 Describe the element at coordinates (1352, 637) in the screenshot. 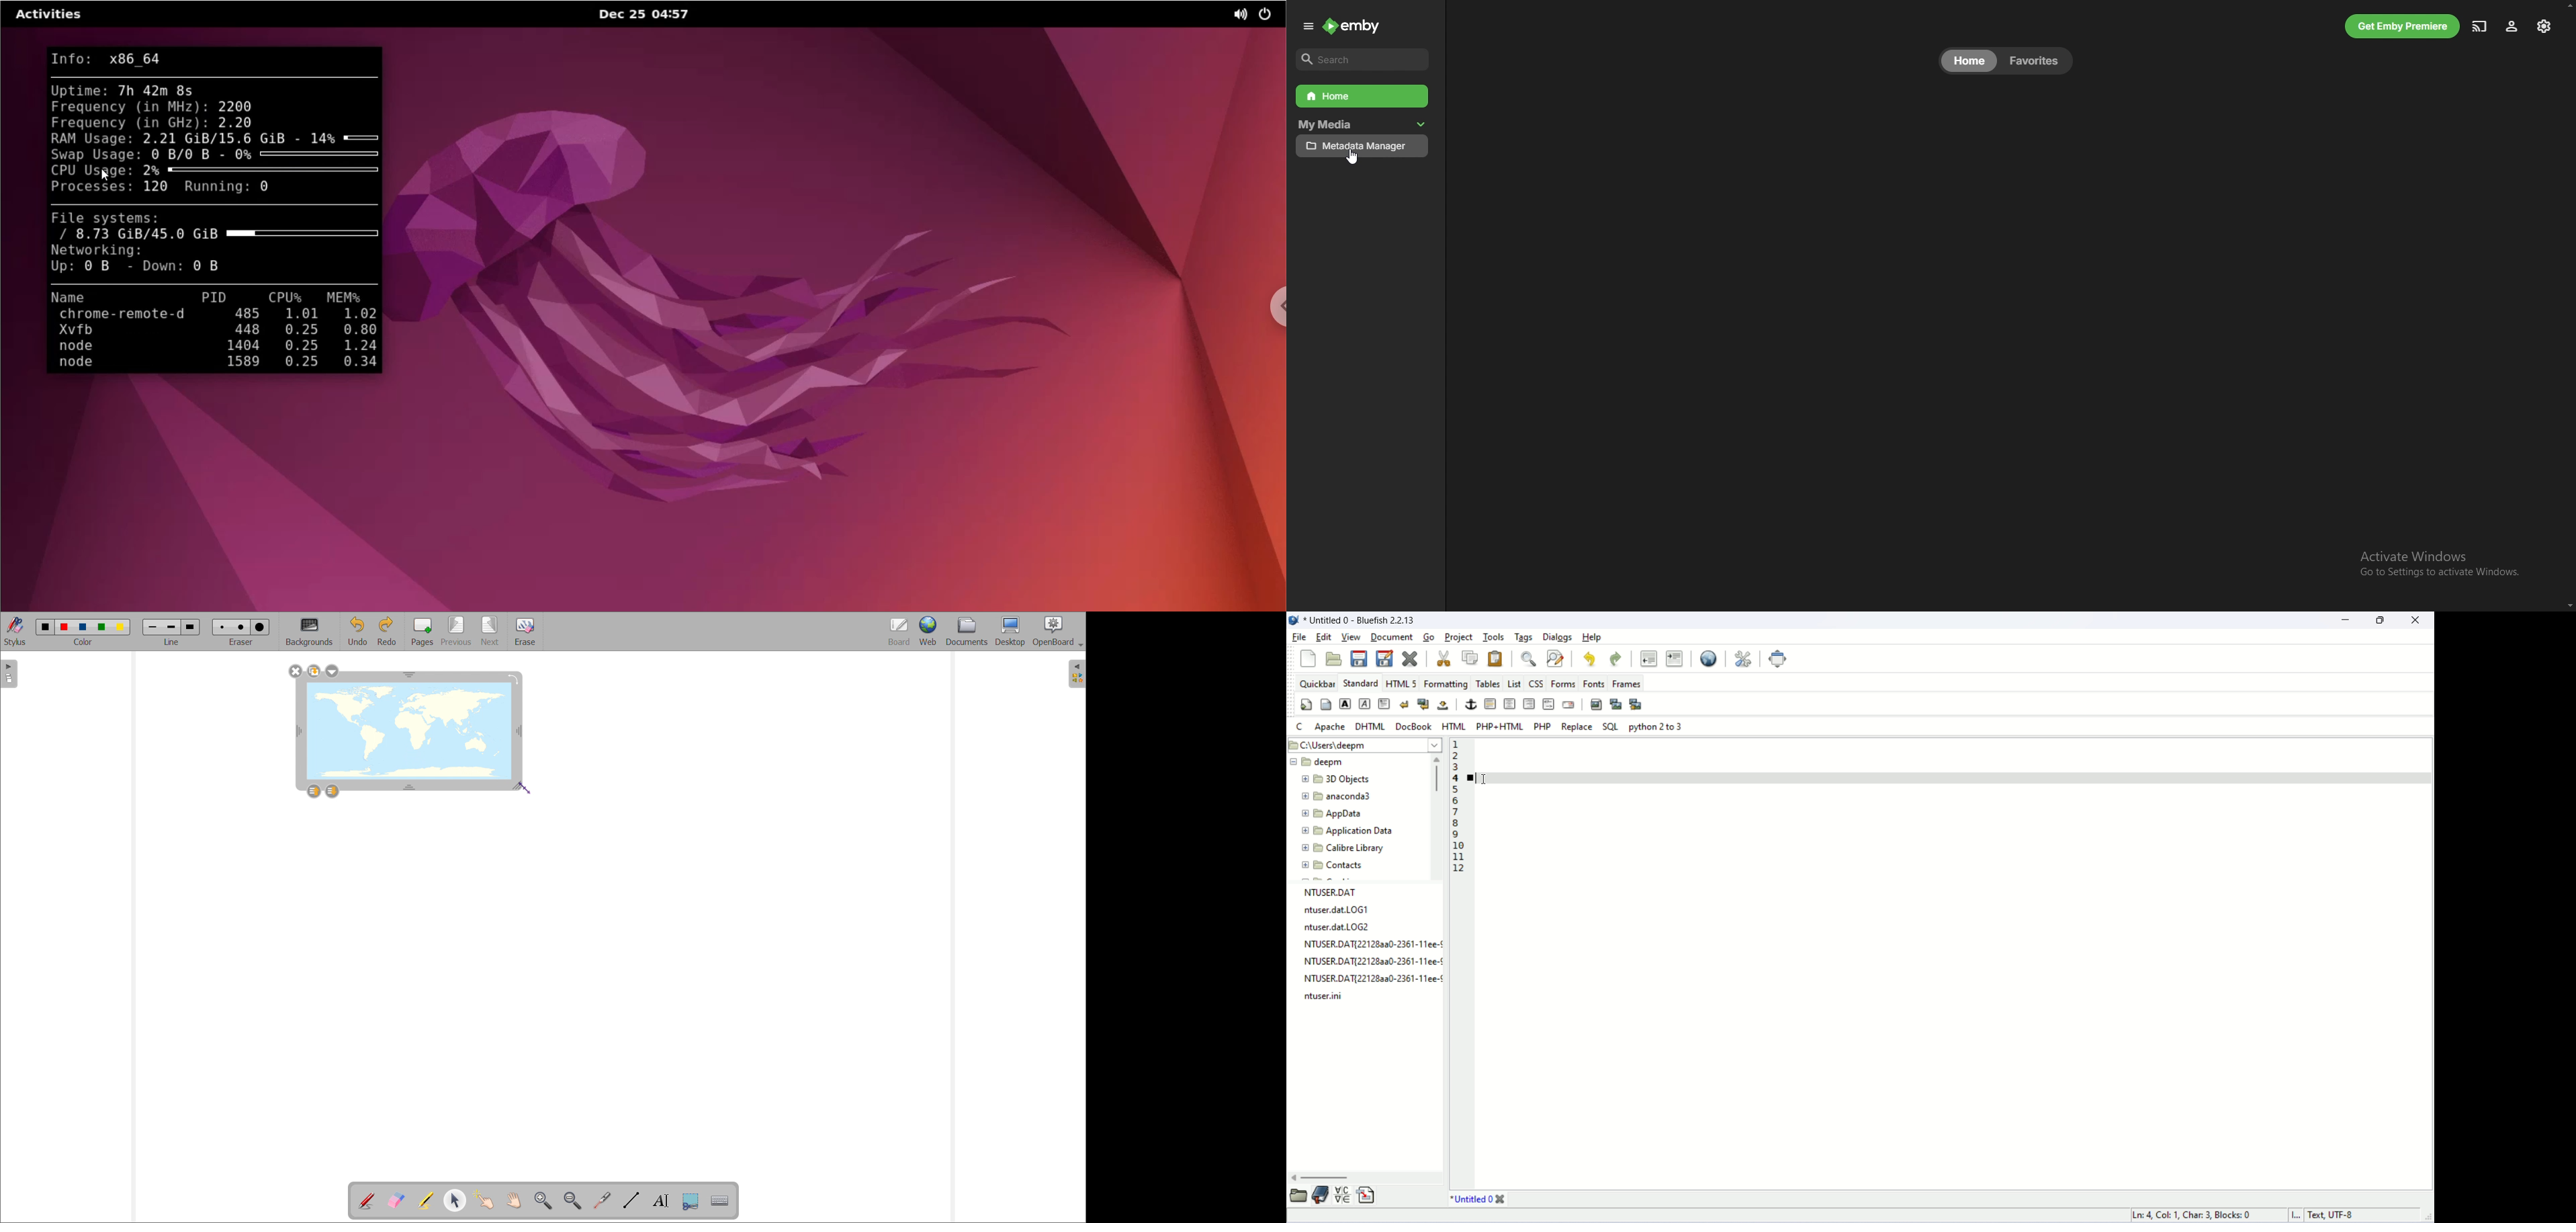

I see `view` at that location.